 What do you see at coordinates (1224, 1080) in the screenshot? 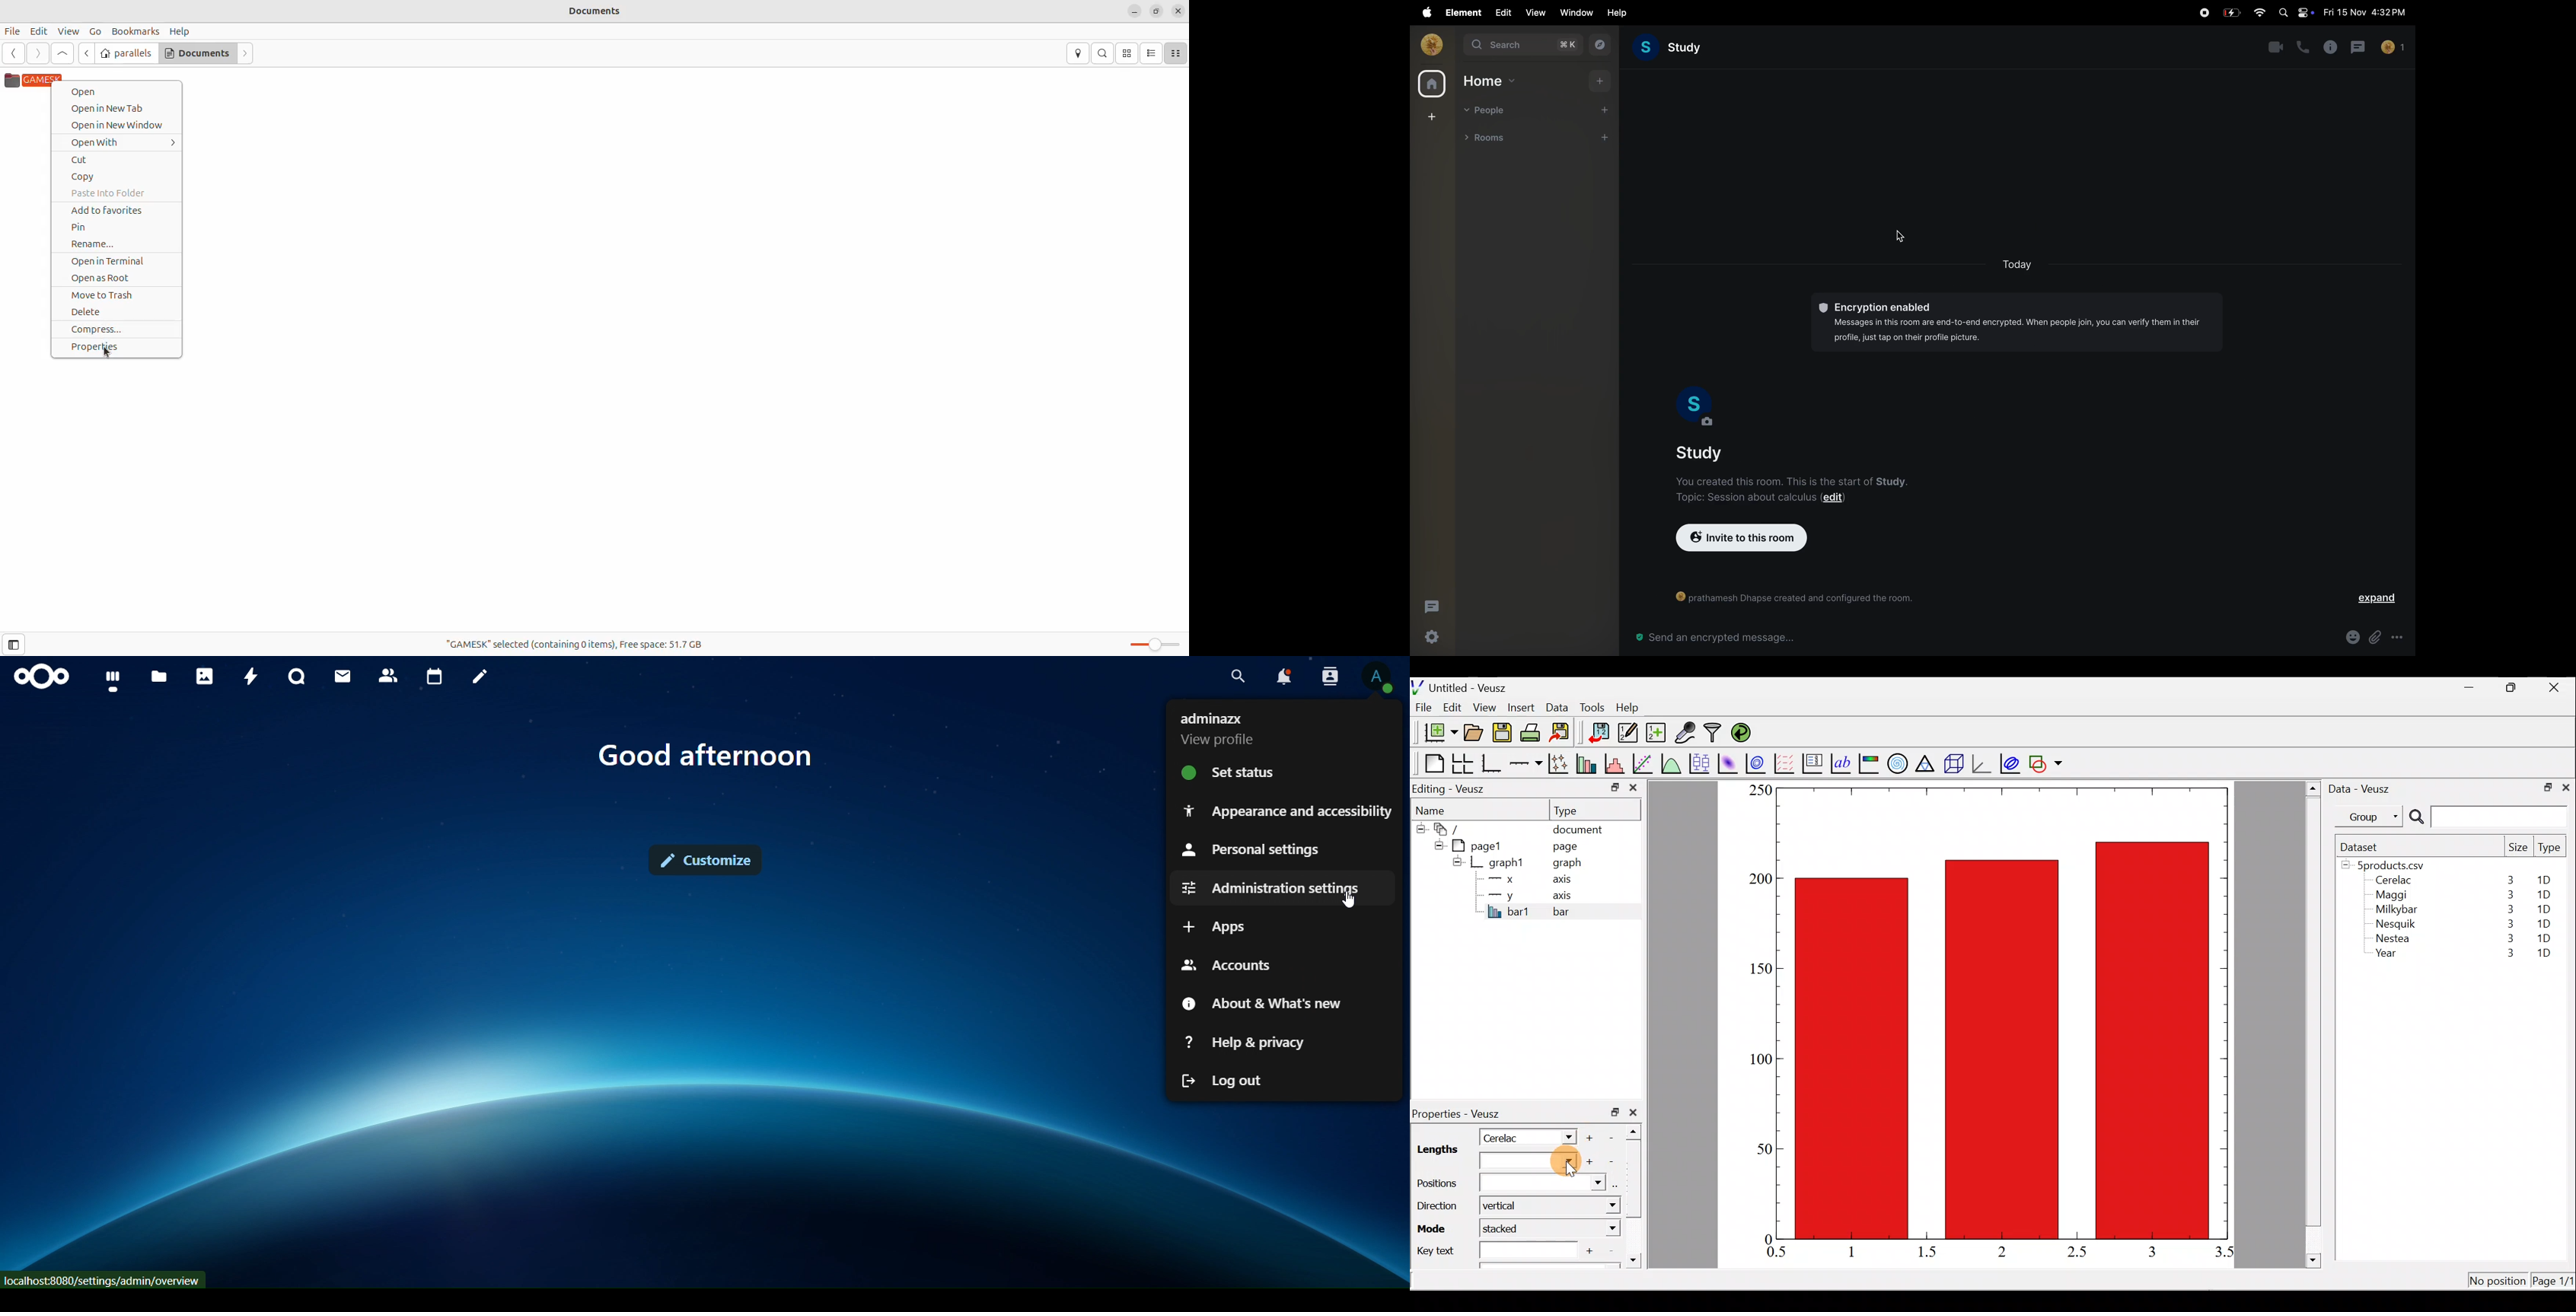
I see `log out` at bounding box center [1224, 1080].